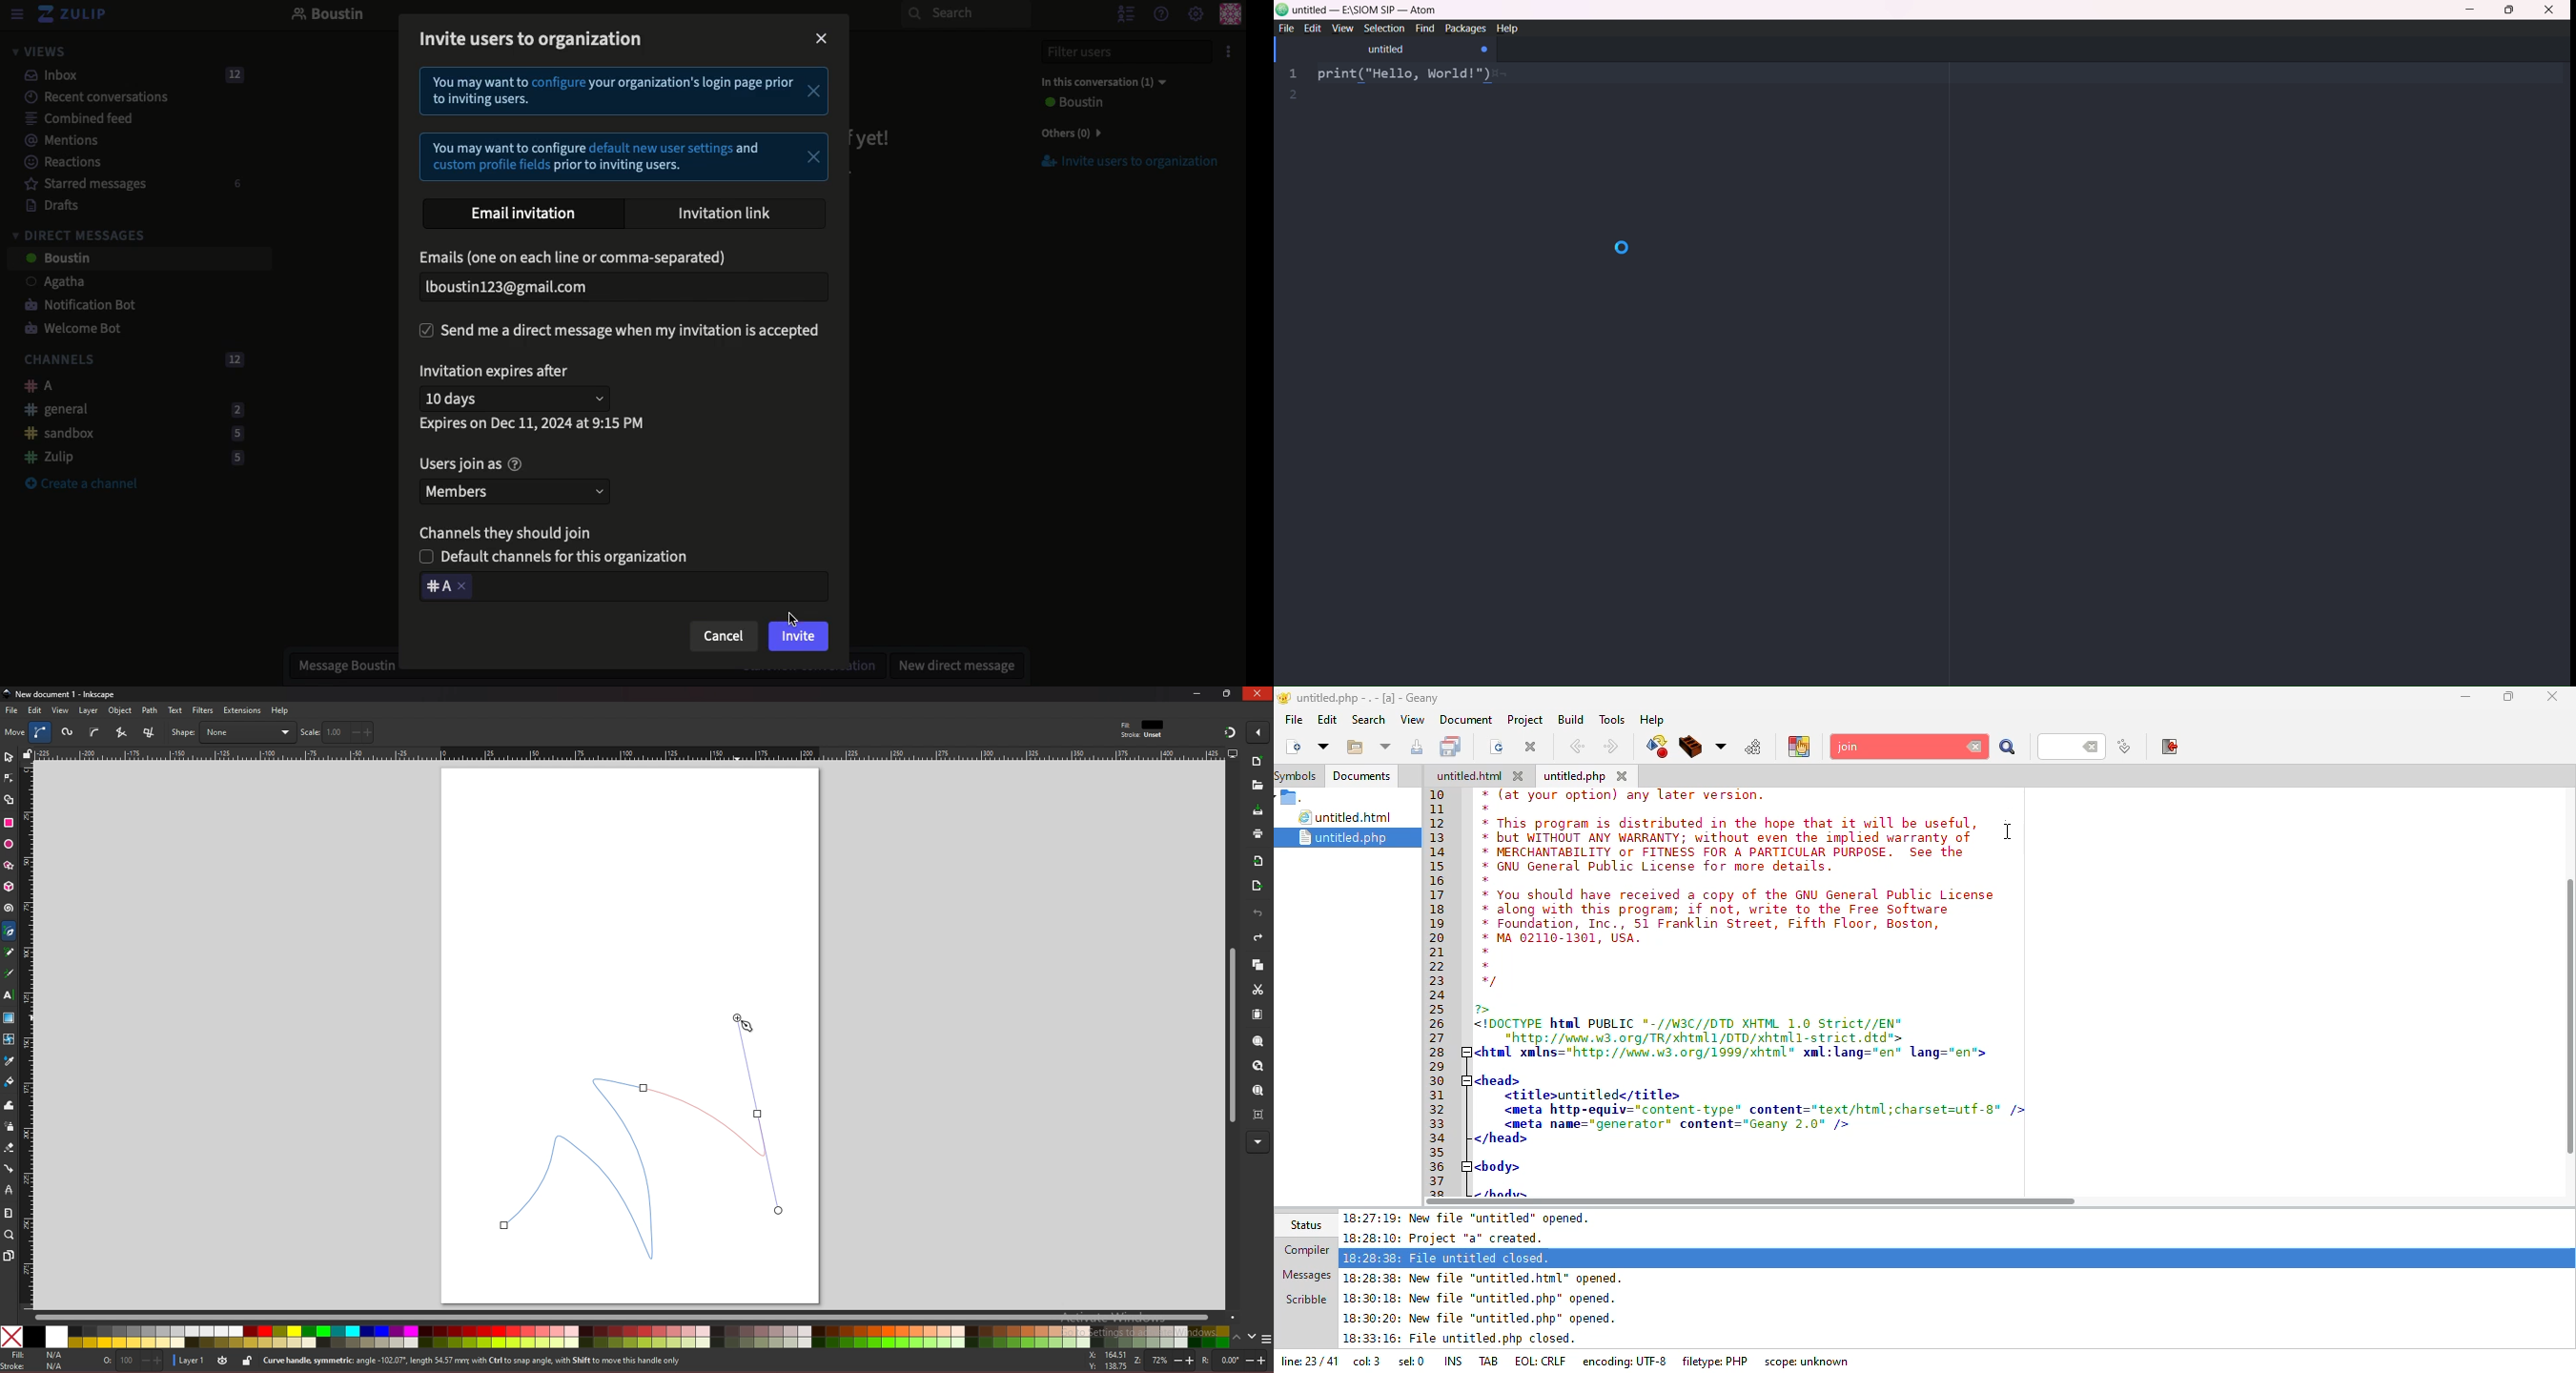 This screenshot has width=2576, height=1400. I want to click on Expires on data, so click(534, 424).